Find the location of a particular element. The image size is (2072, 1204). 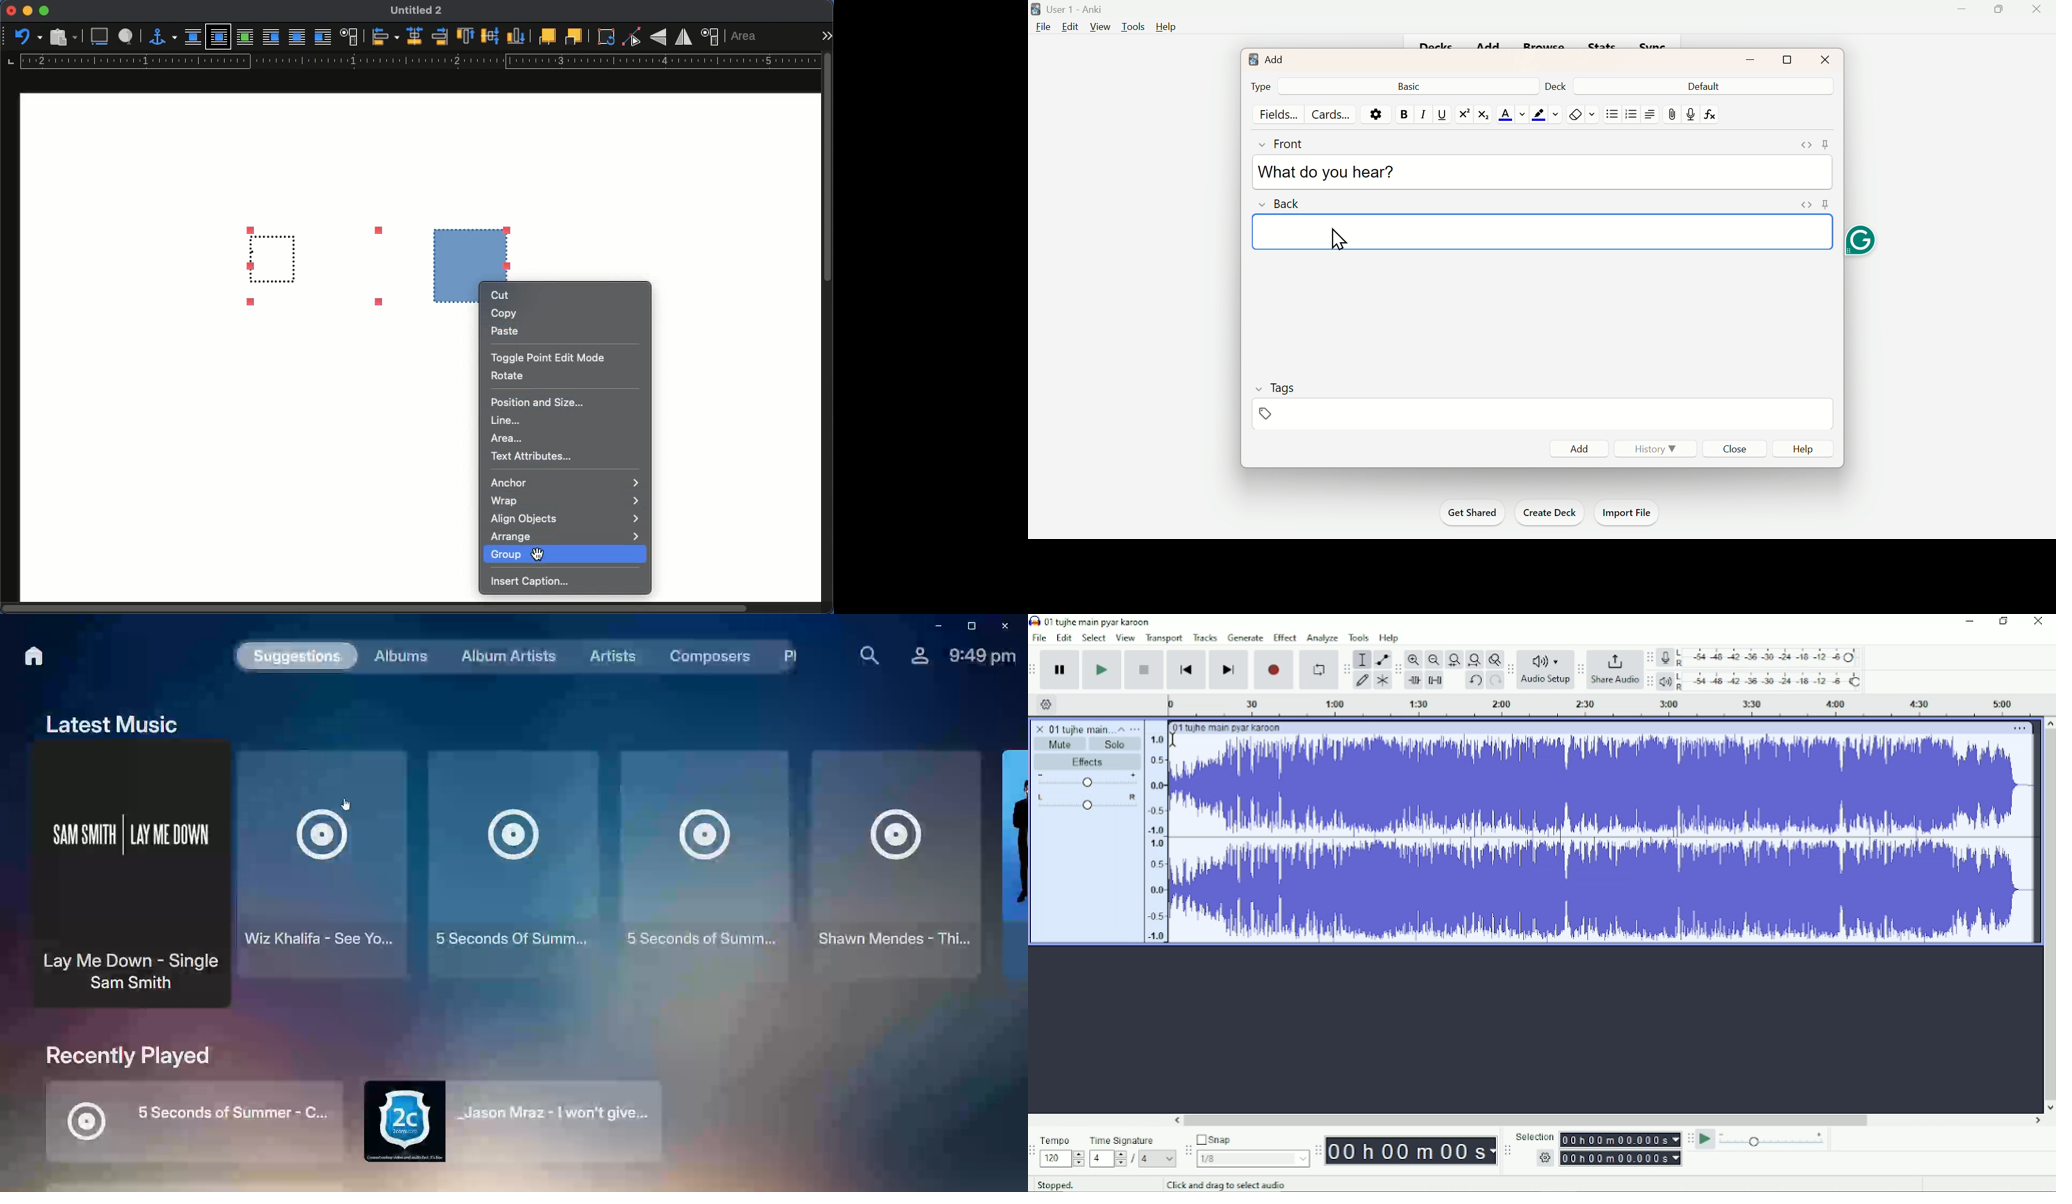

More options is located at coordinates (1134, 729).